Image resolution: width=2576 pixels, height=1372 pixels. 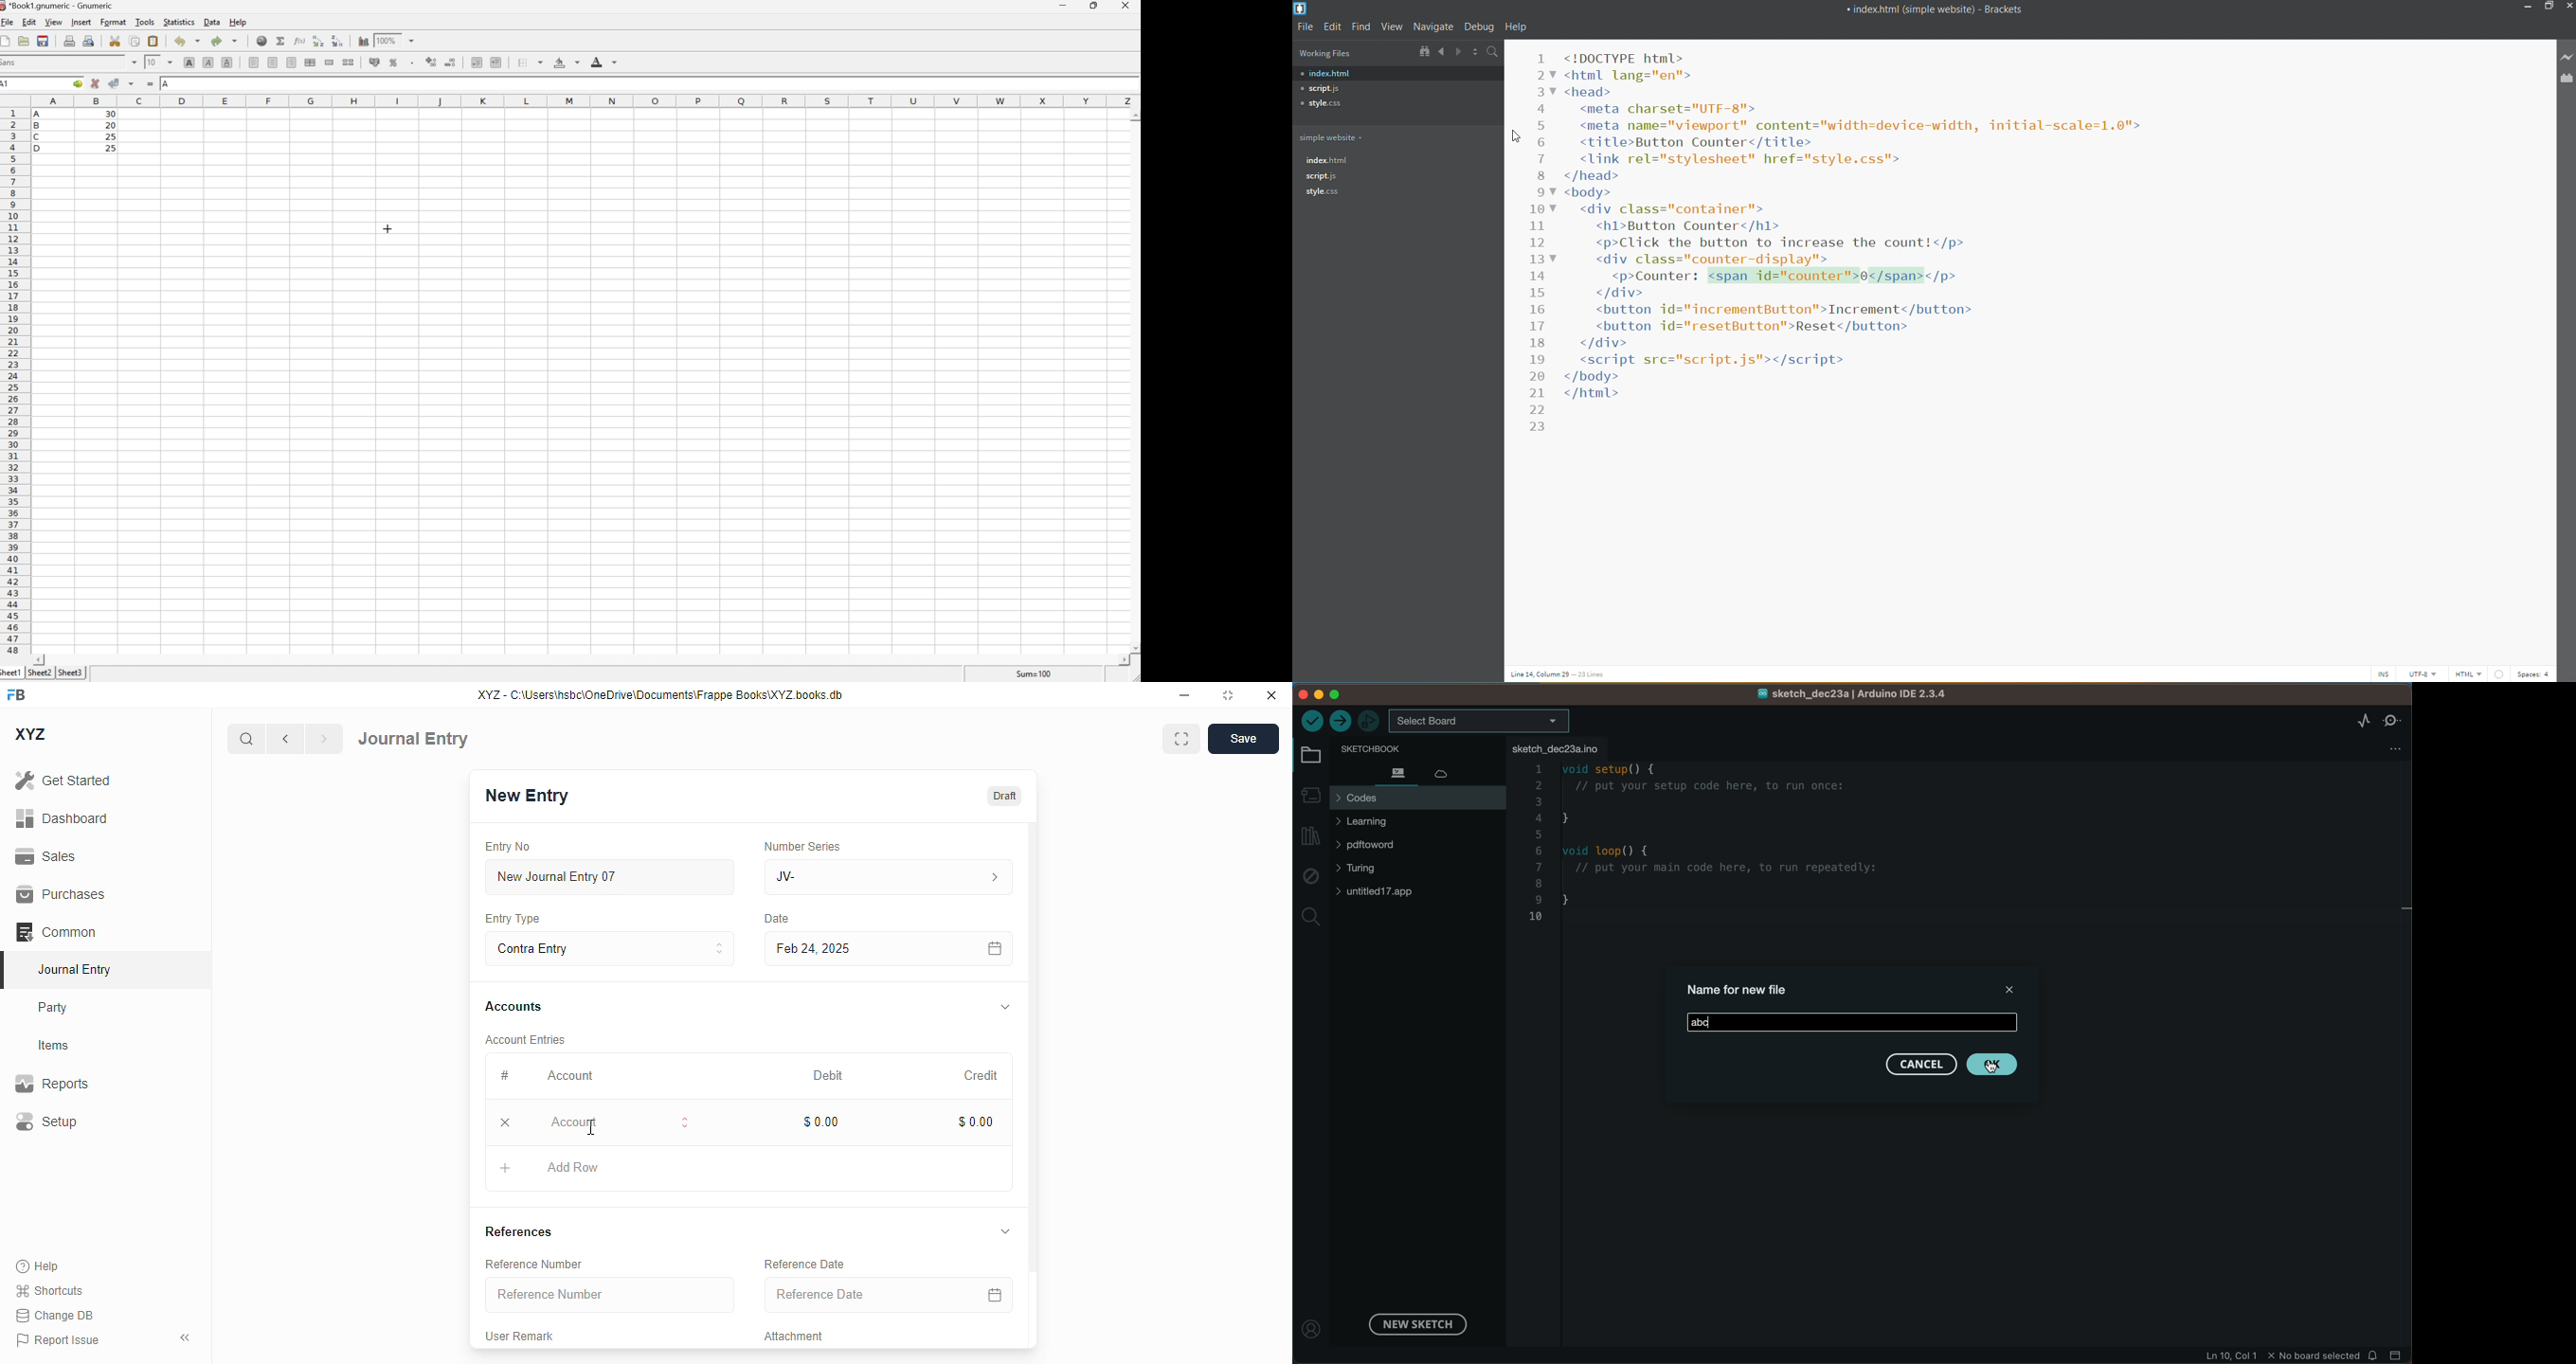 I want to click on reports, so click(x=52, y=1083).